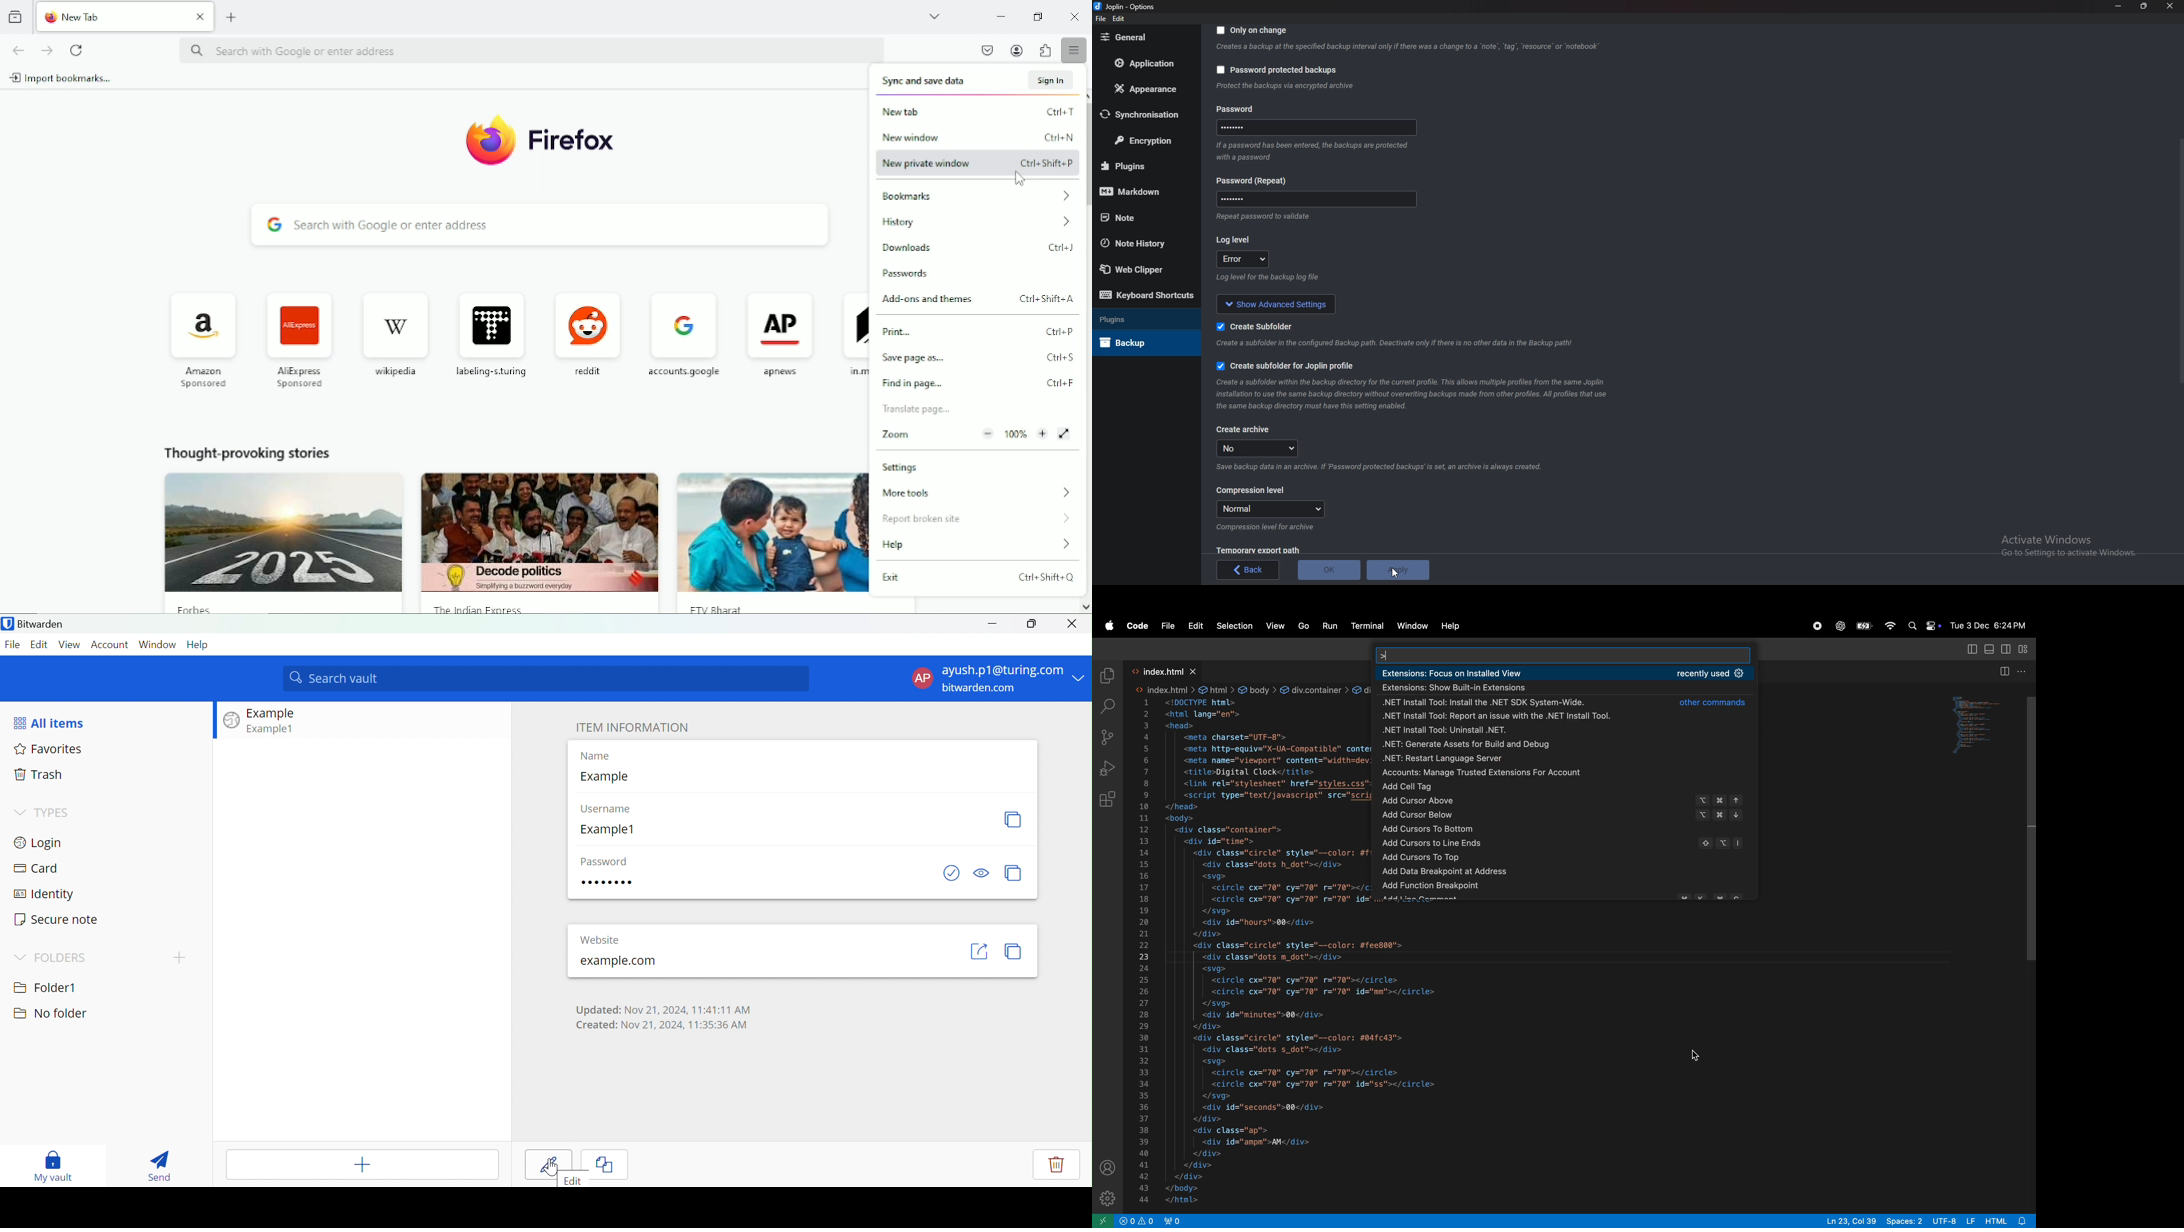 Image resolution: width=2184 pixels, height=1232 pixels. What do you see at coordinates (14, 645) in the screenshot?
I see `File` at bounding box center [14, 645].